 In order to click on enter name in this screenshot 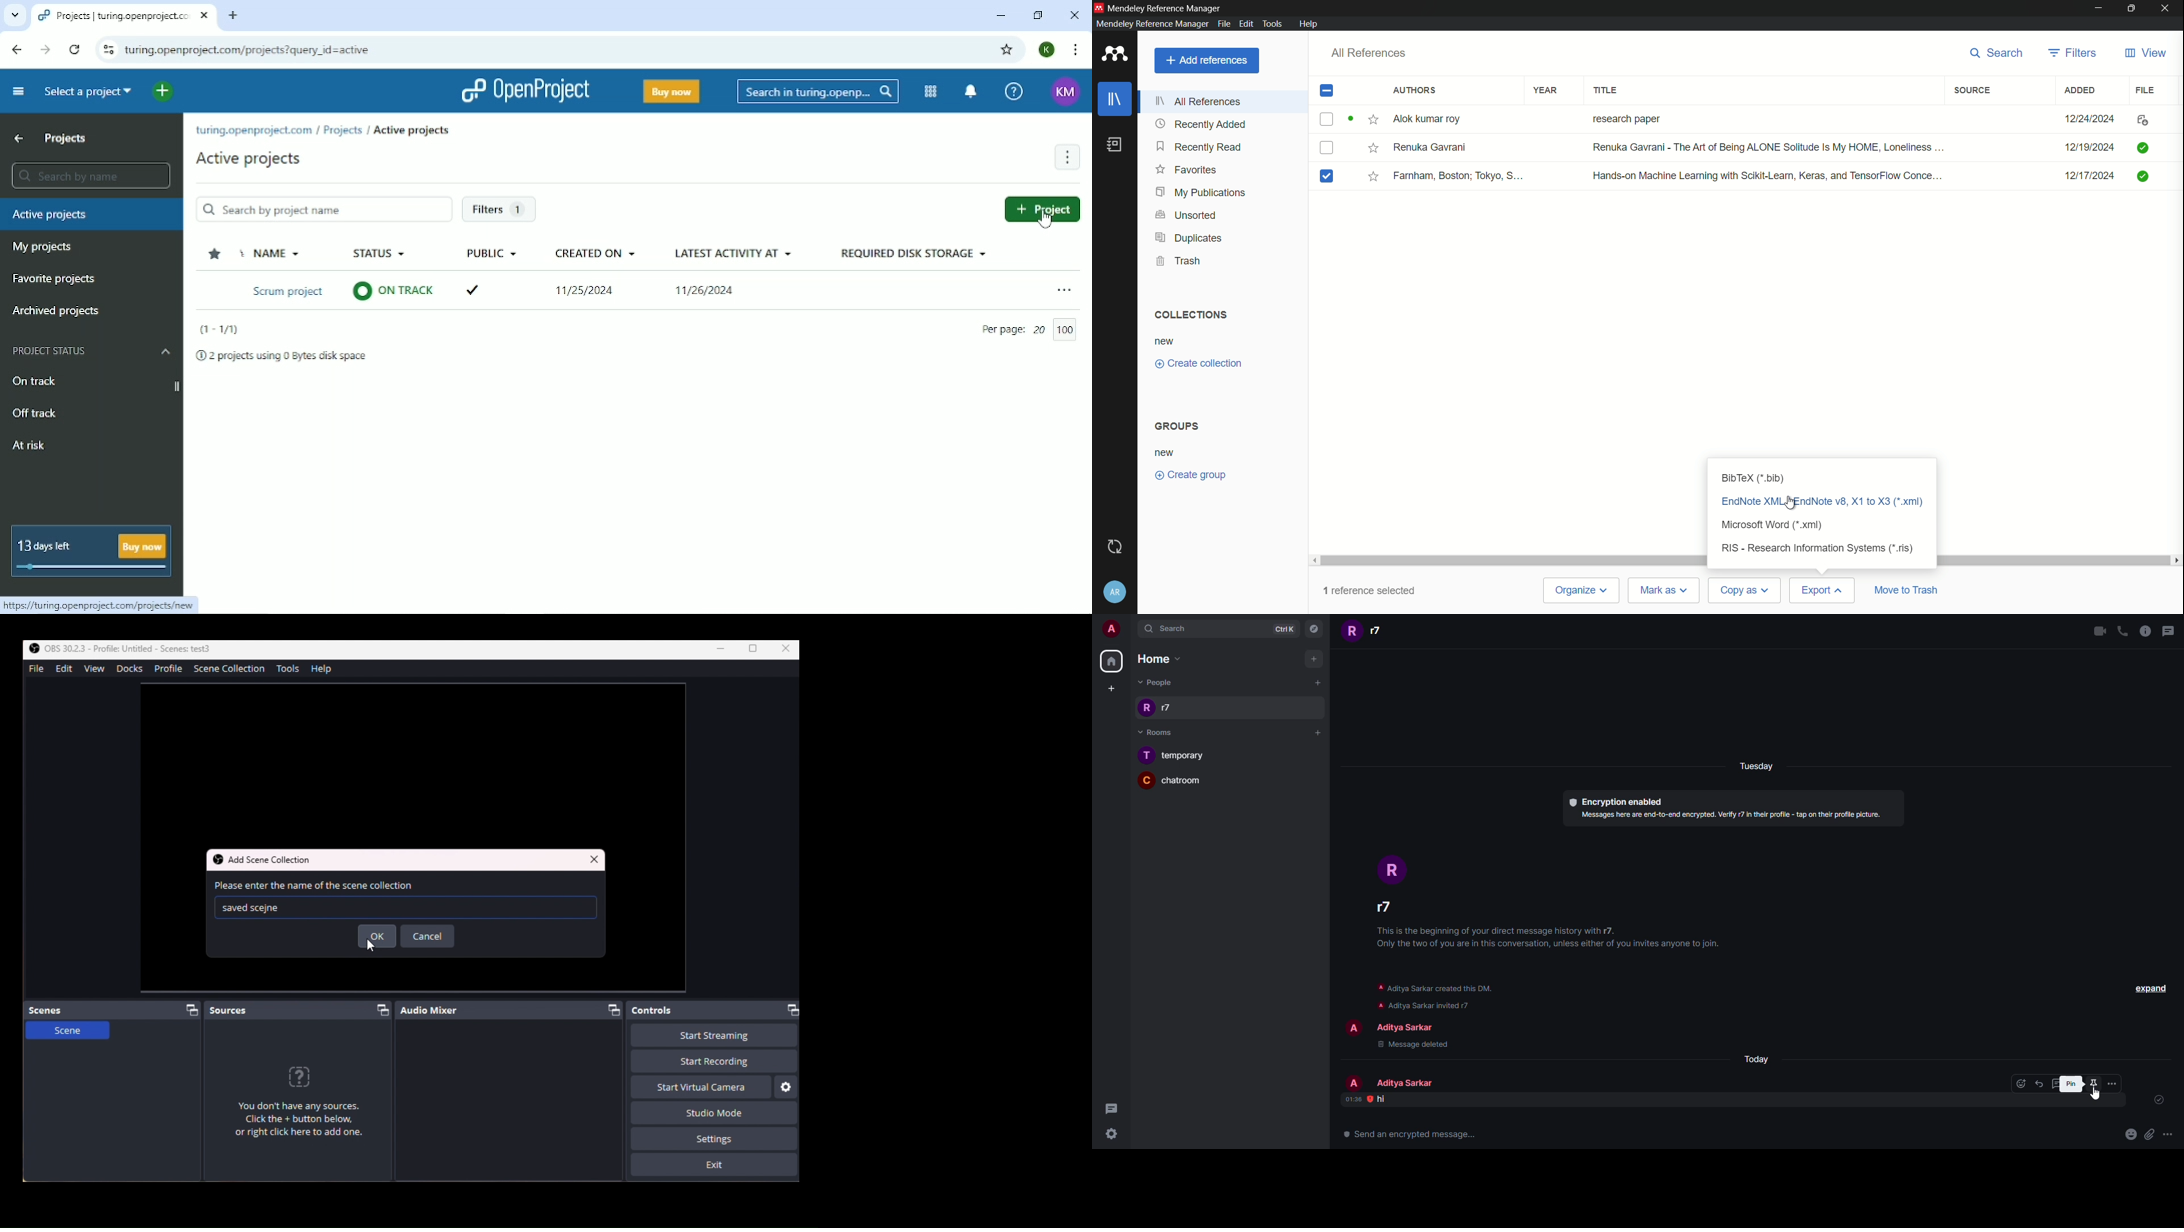, I will do `click(316, 886)`.